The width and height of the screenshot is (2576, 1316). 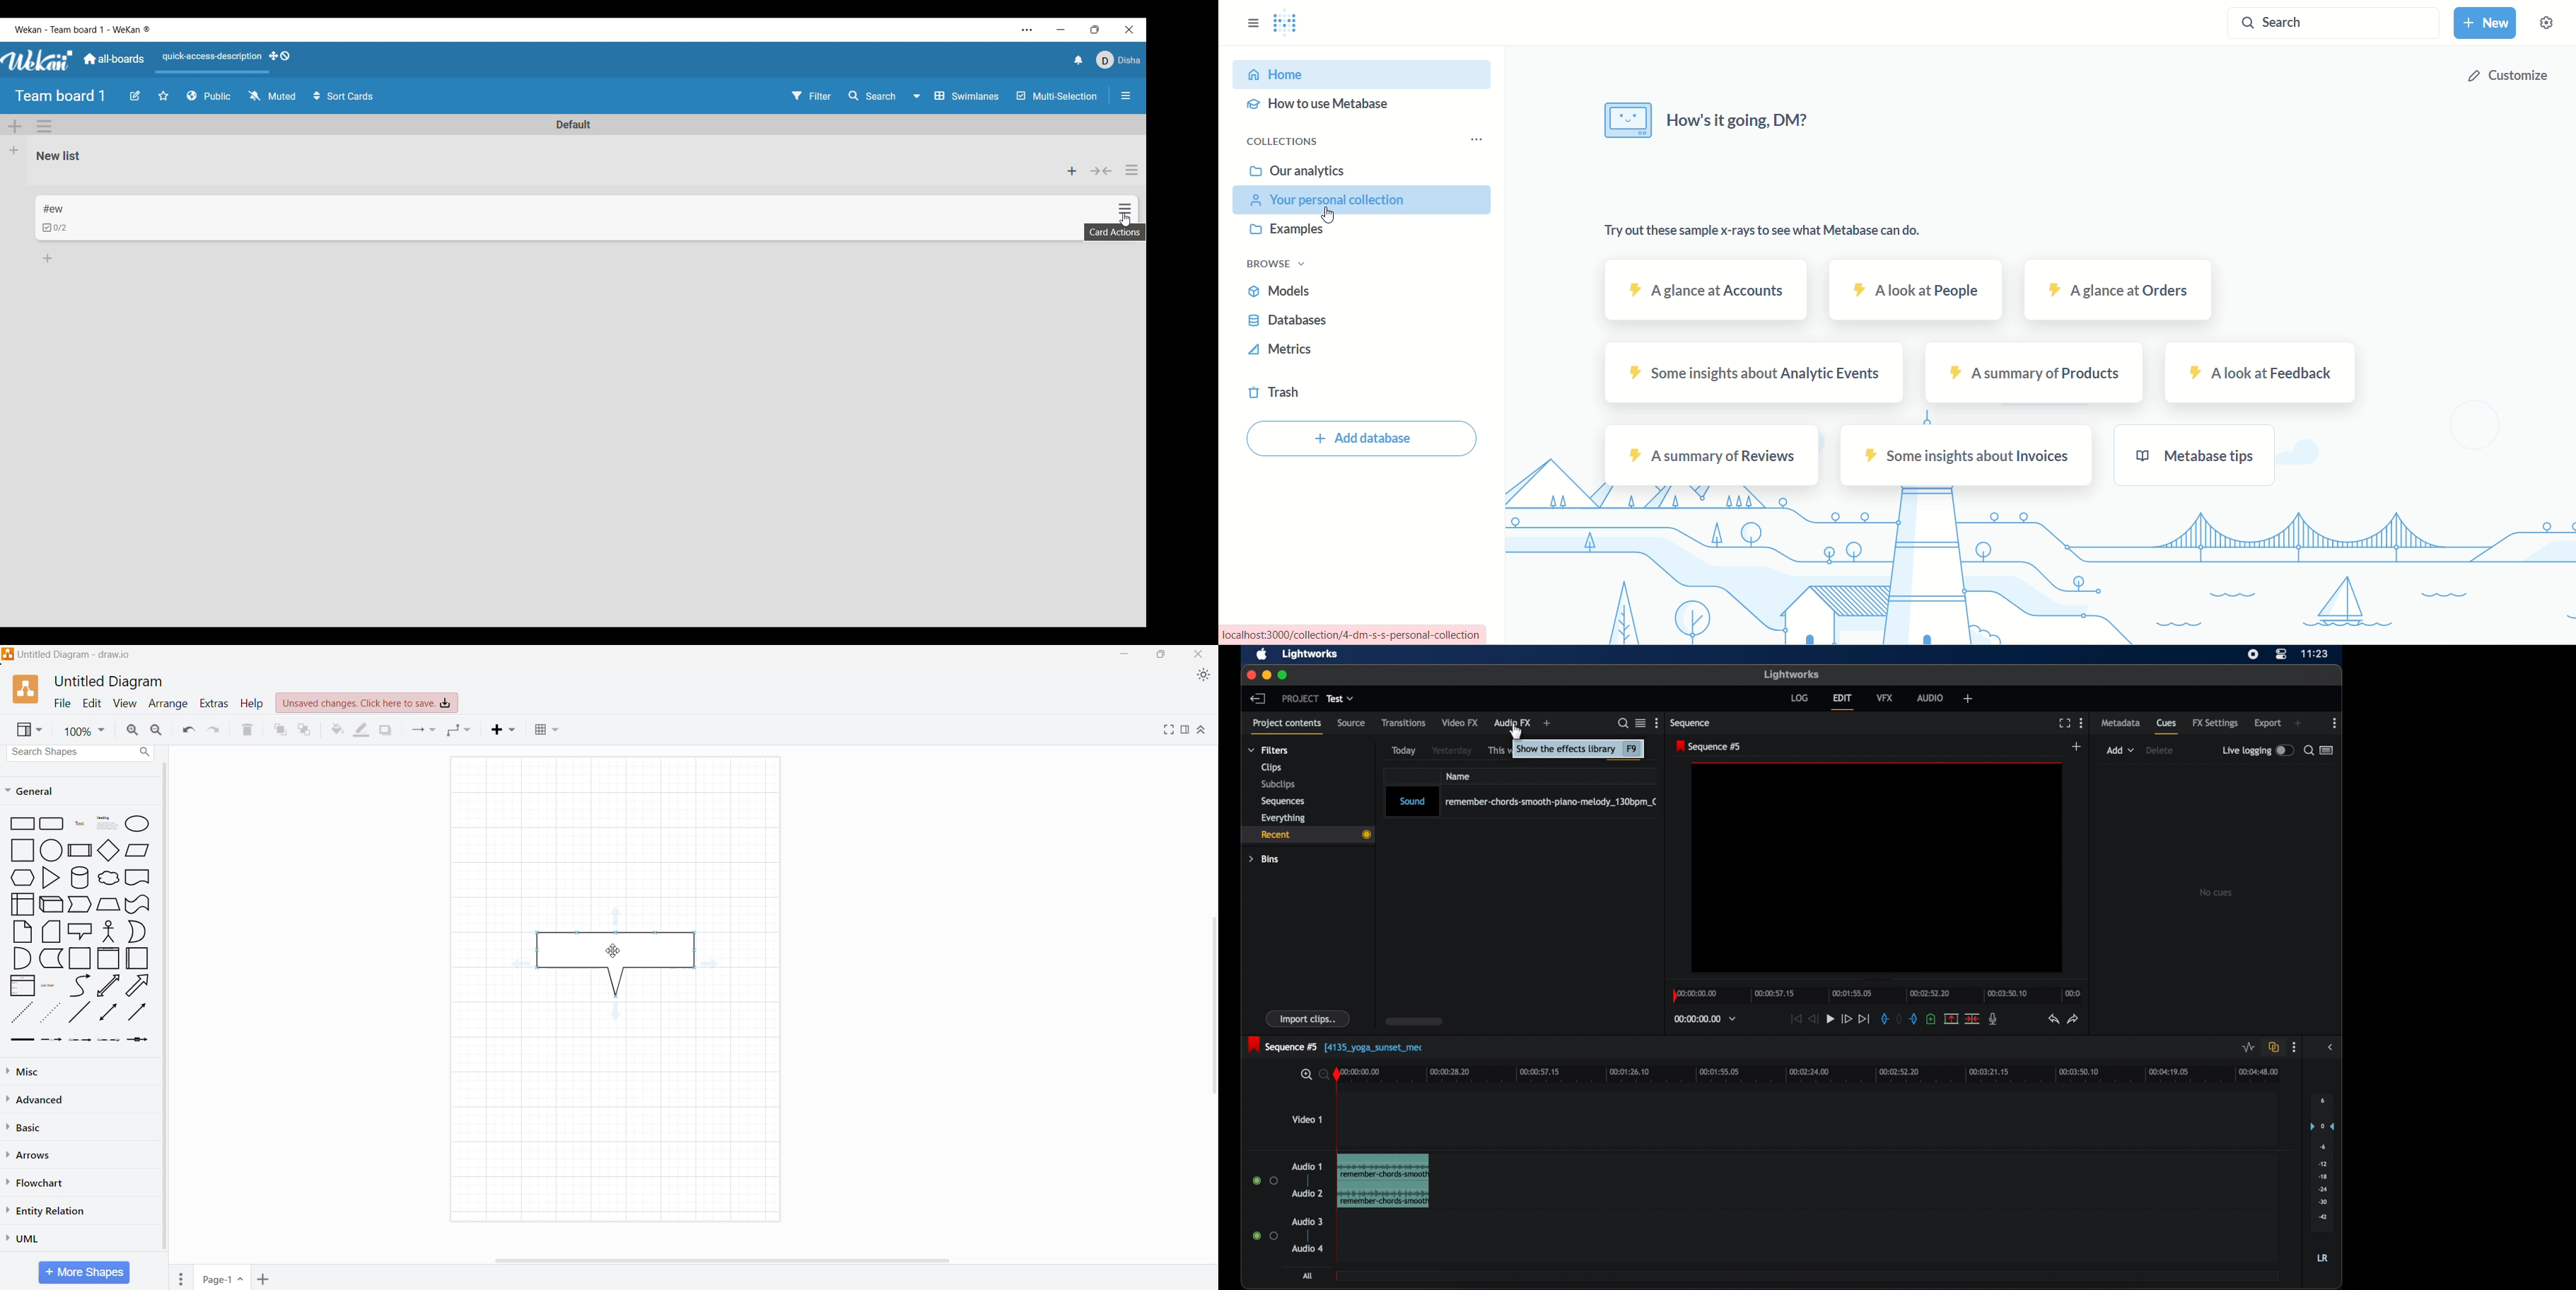 I want to click on this, so click(x=1495, y=751).